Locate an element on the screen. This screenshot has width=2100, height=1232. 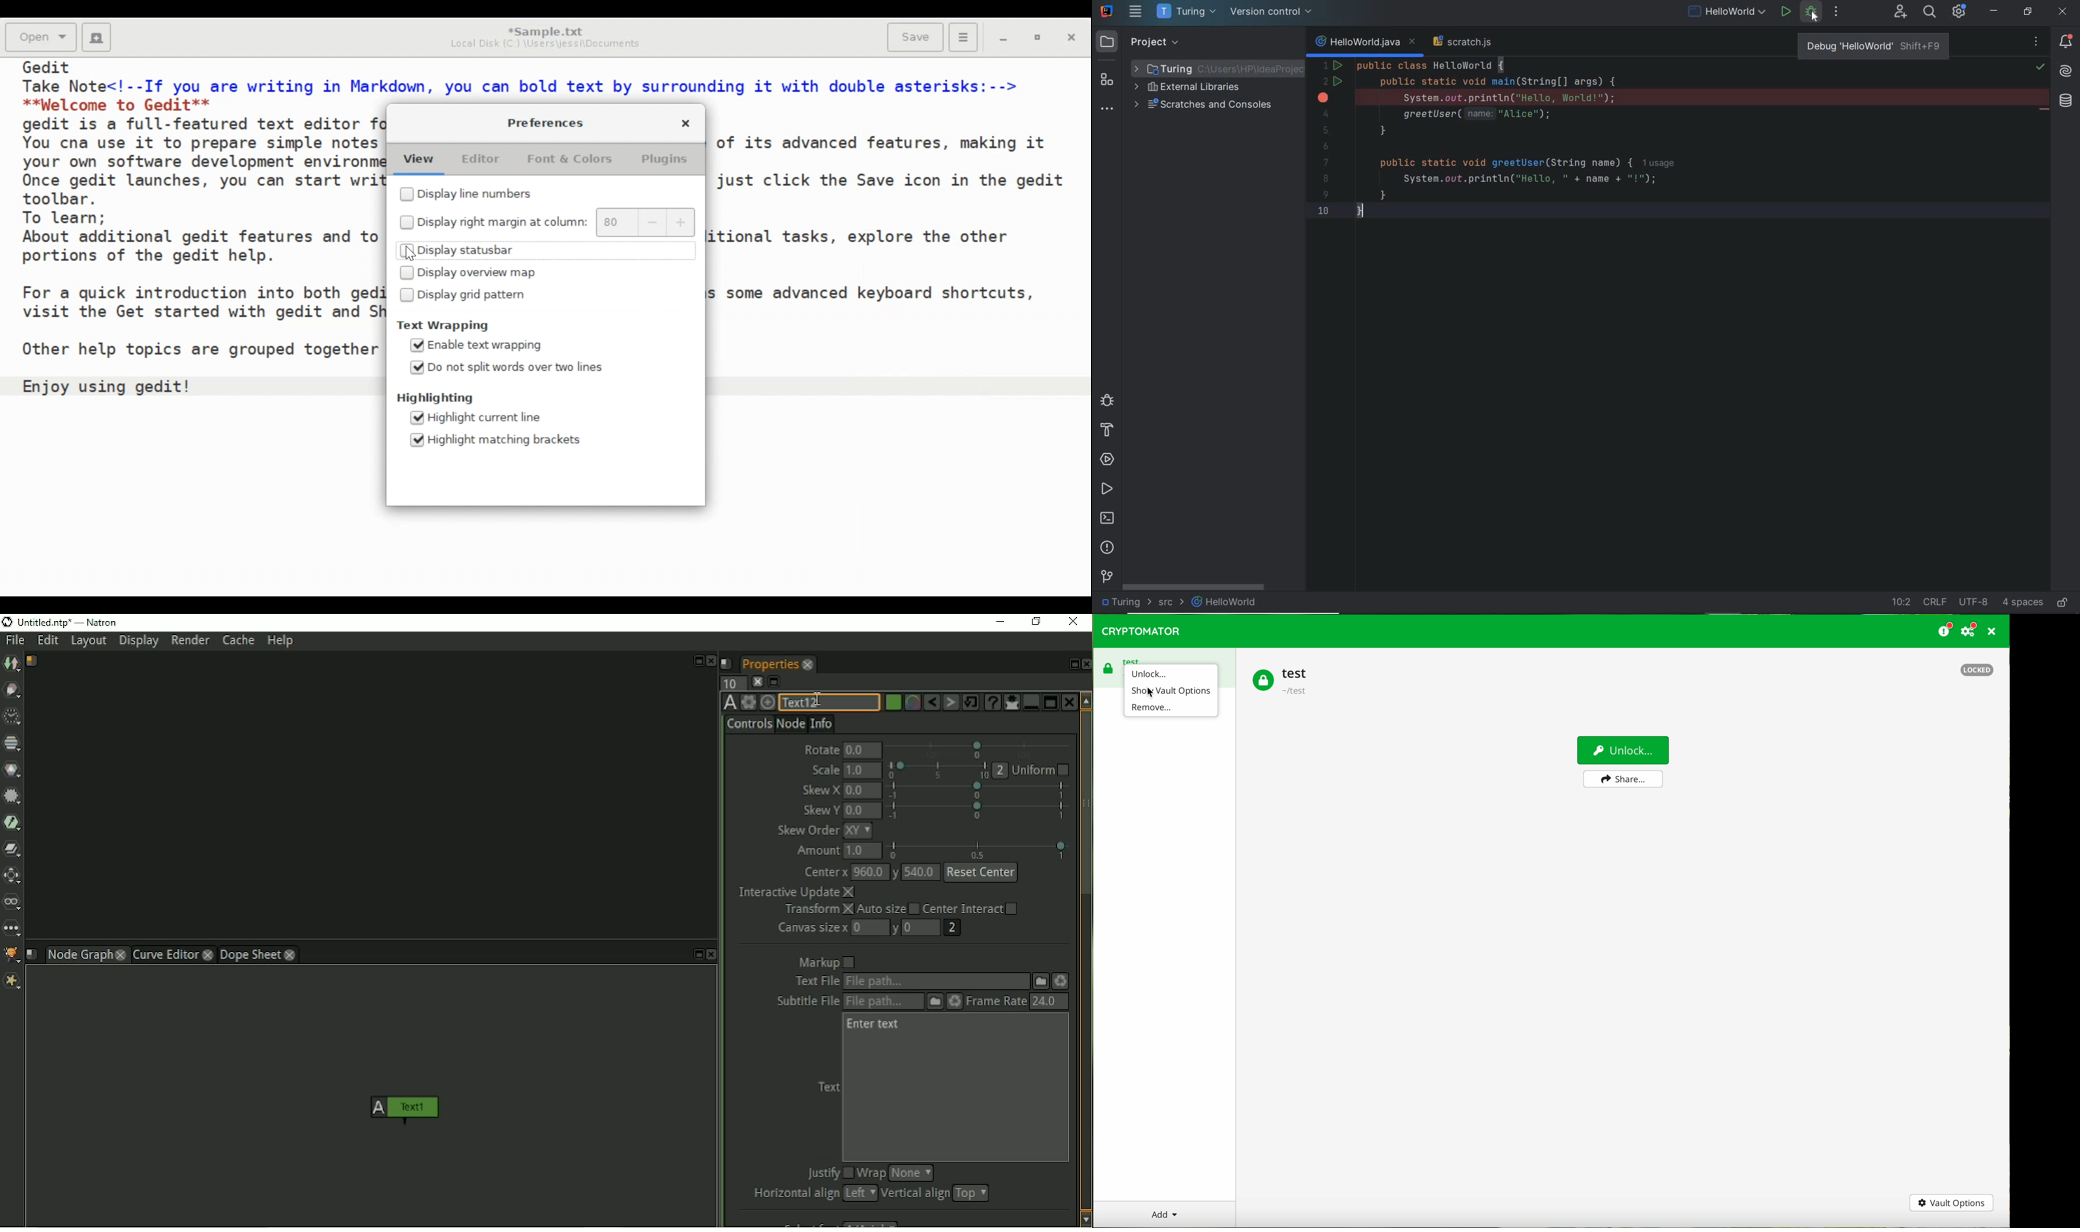
increase is located at coordinates (683, 223).